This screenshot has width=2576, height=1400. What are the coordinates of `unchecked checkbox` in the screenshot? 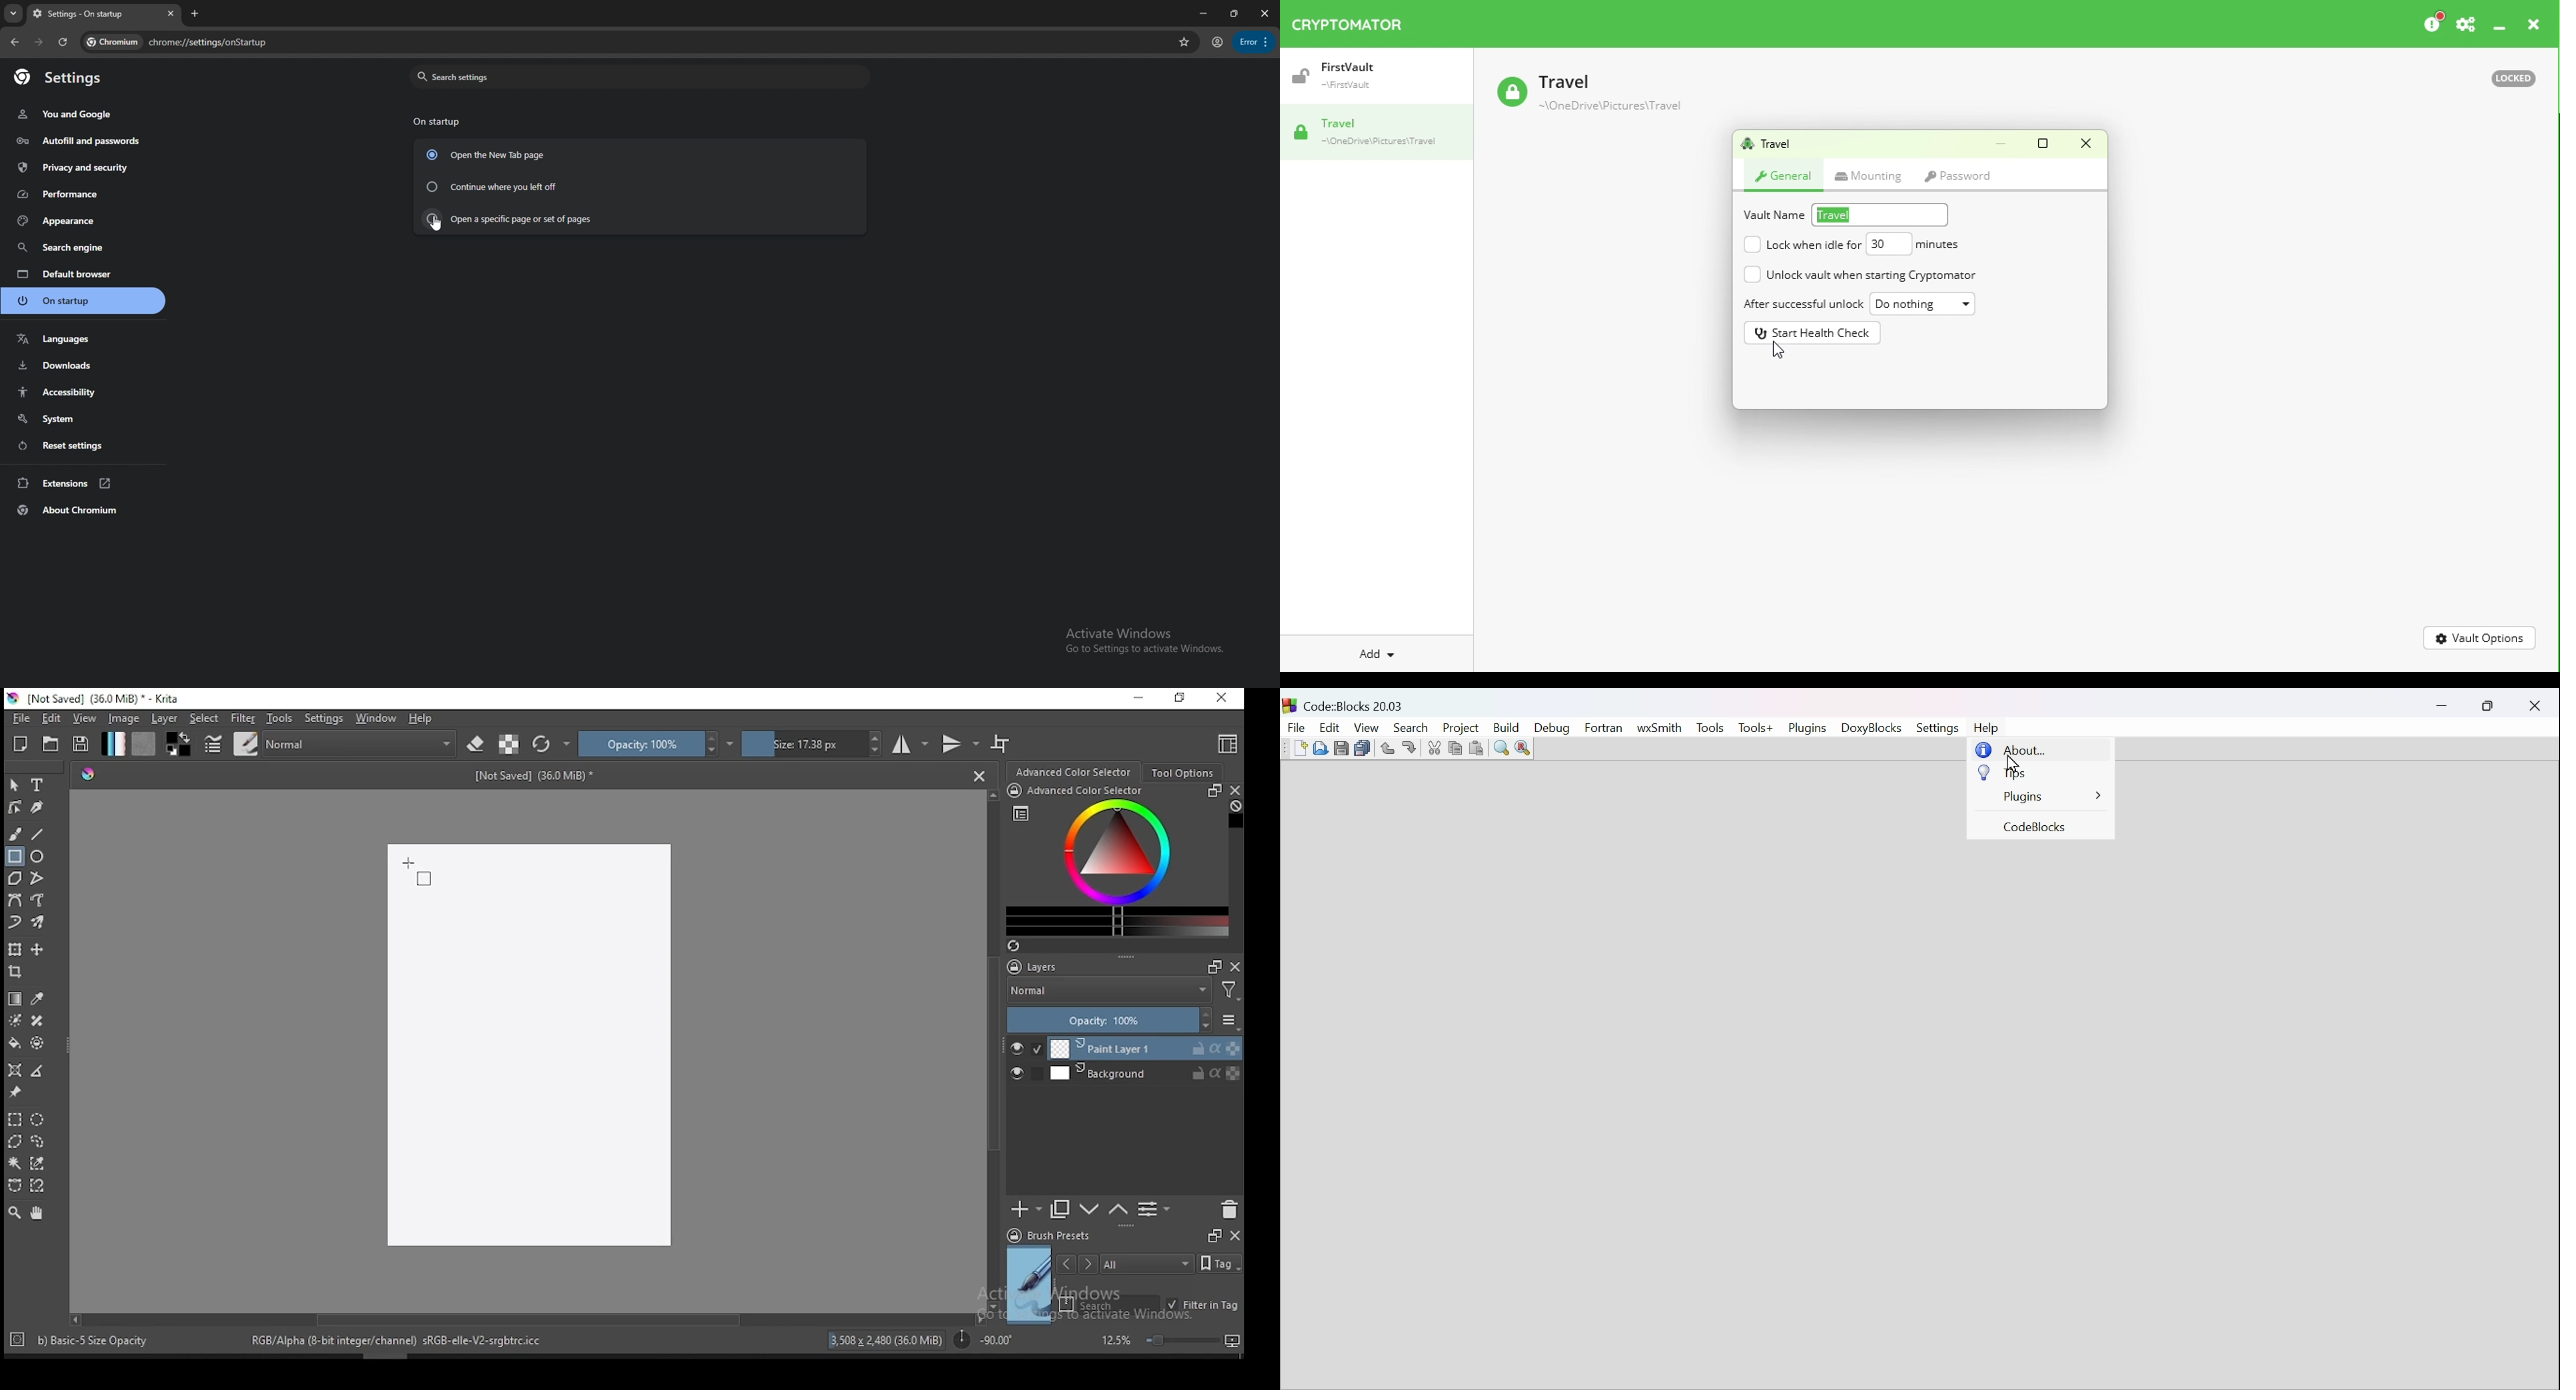 It's located at (1750, 245).